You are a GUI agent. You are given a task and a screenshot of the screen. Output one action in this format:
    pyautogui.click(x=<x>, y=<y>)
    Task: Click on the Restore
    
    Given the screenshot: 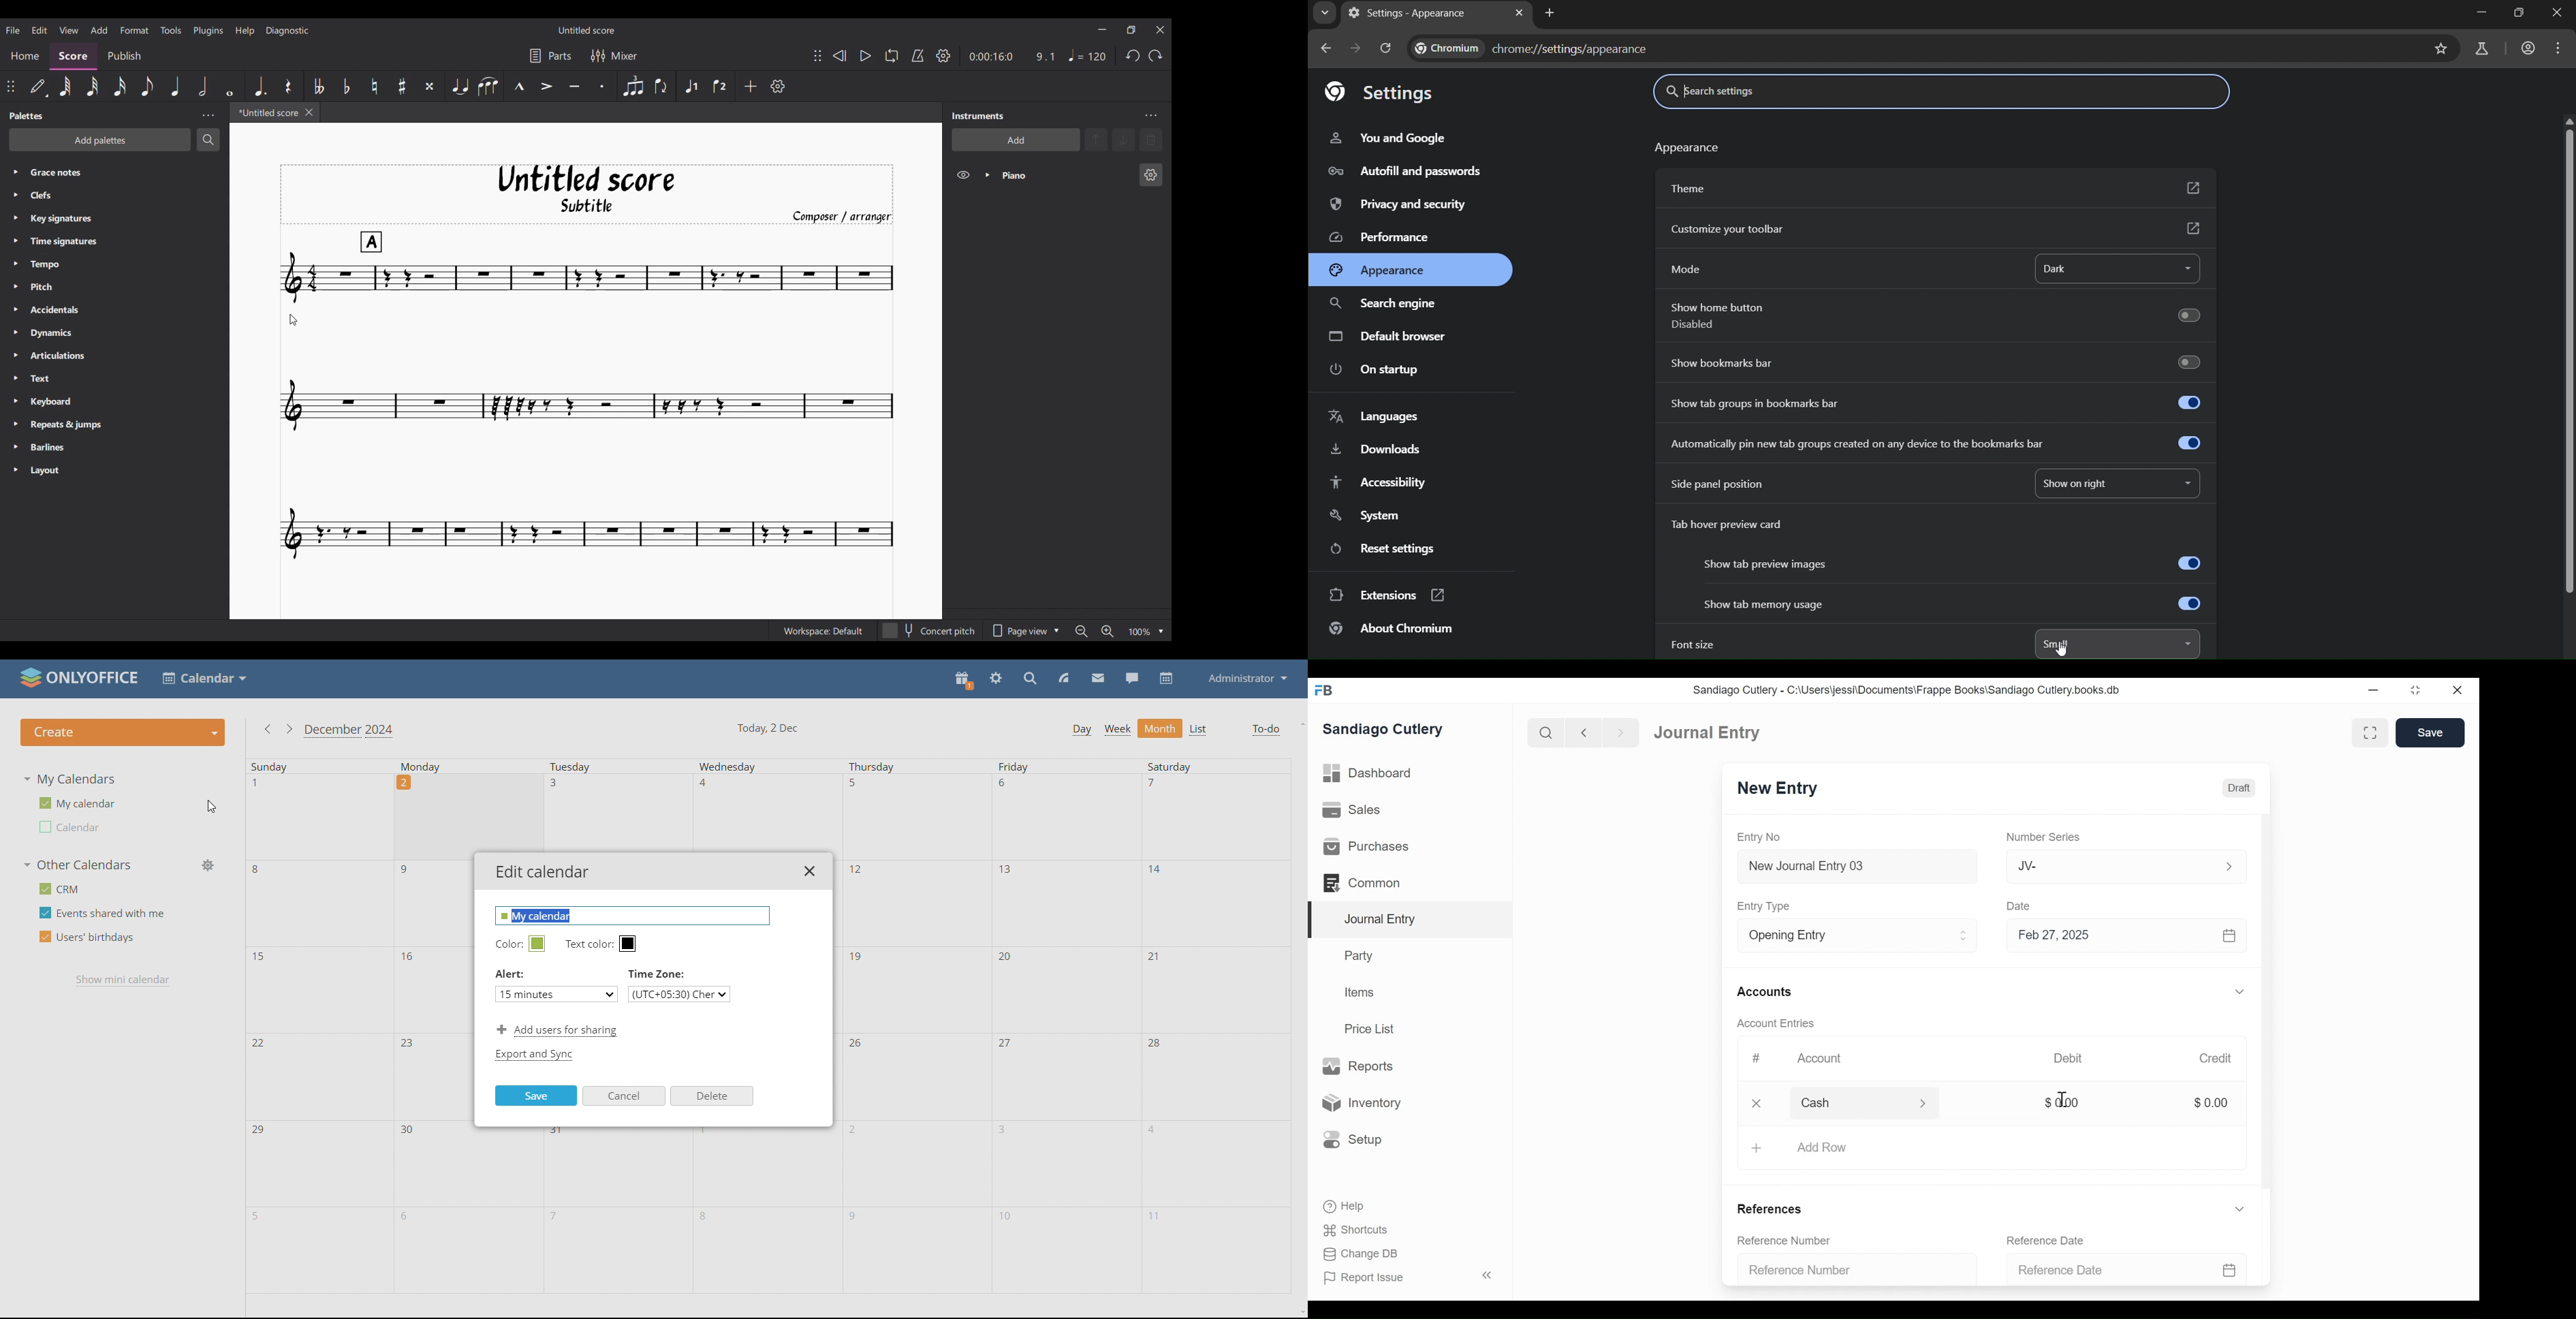 What is the action you would take?
    pyautogui.click(x=2415, y=689)
    